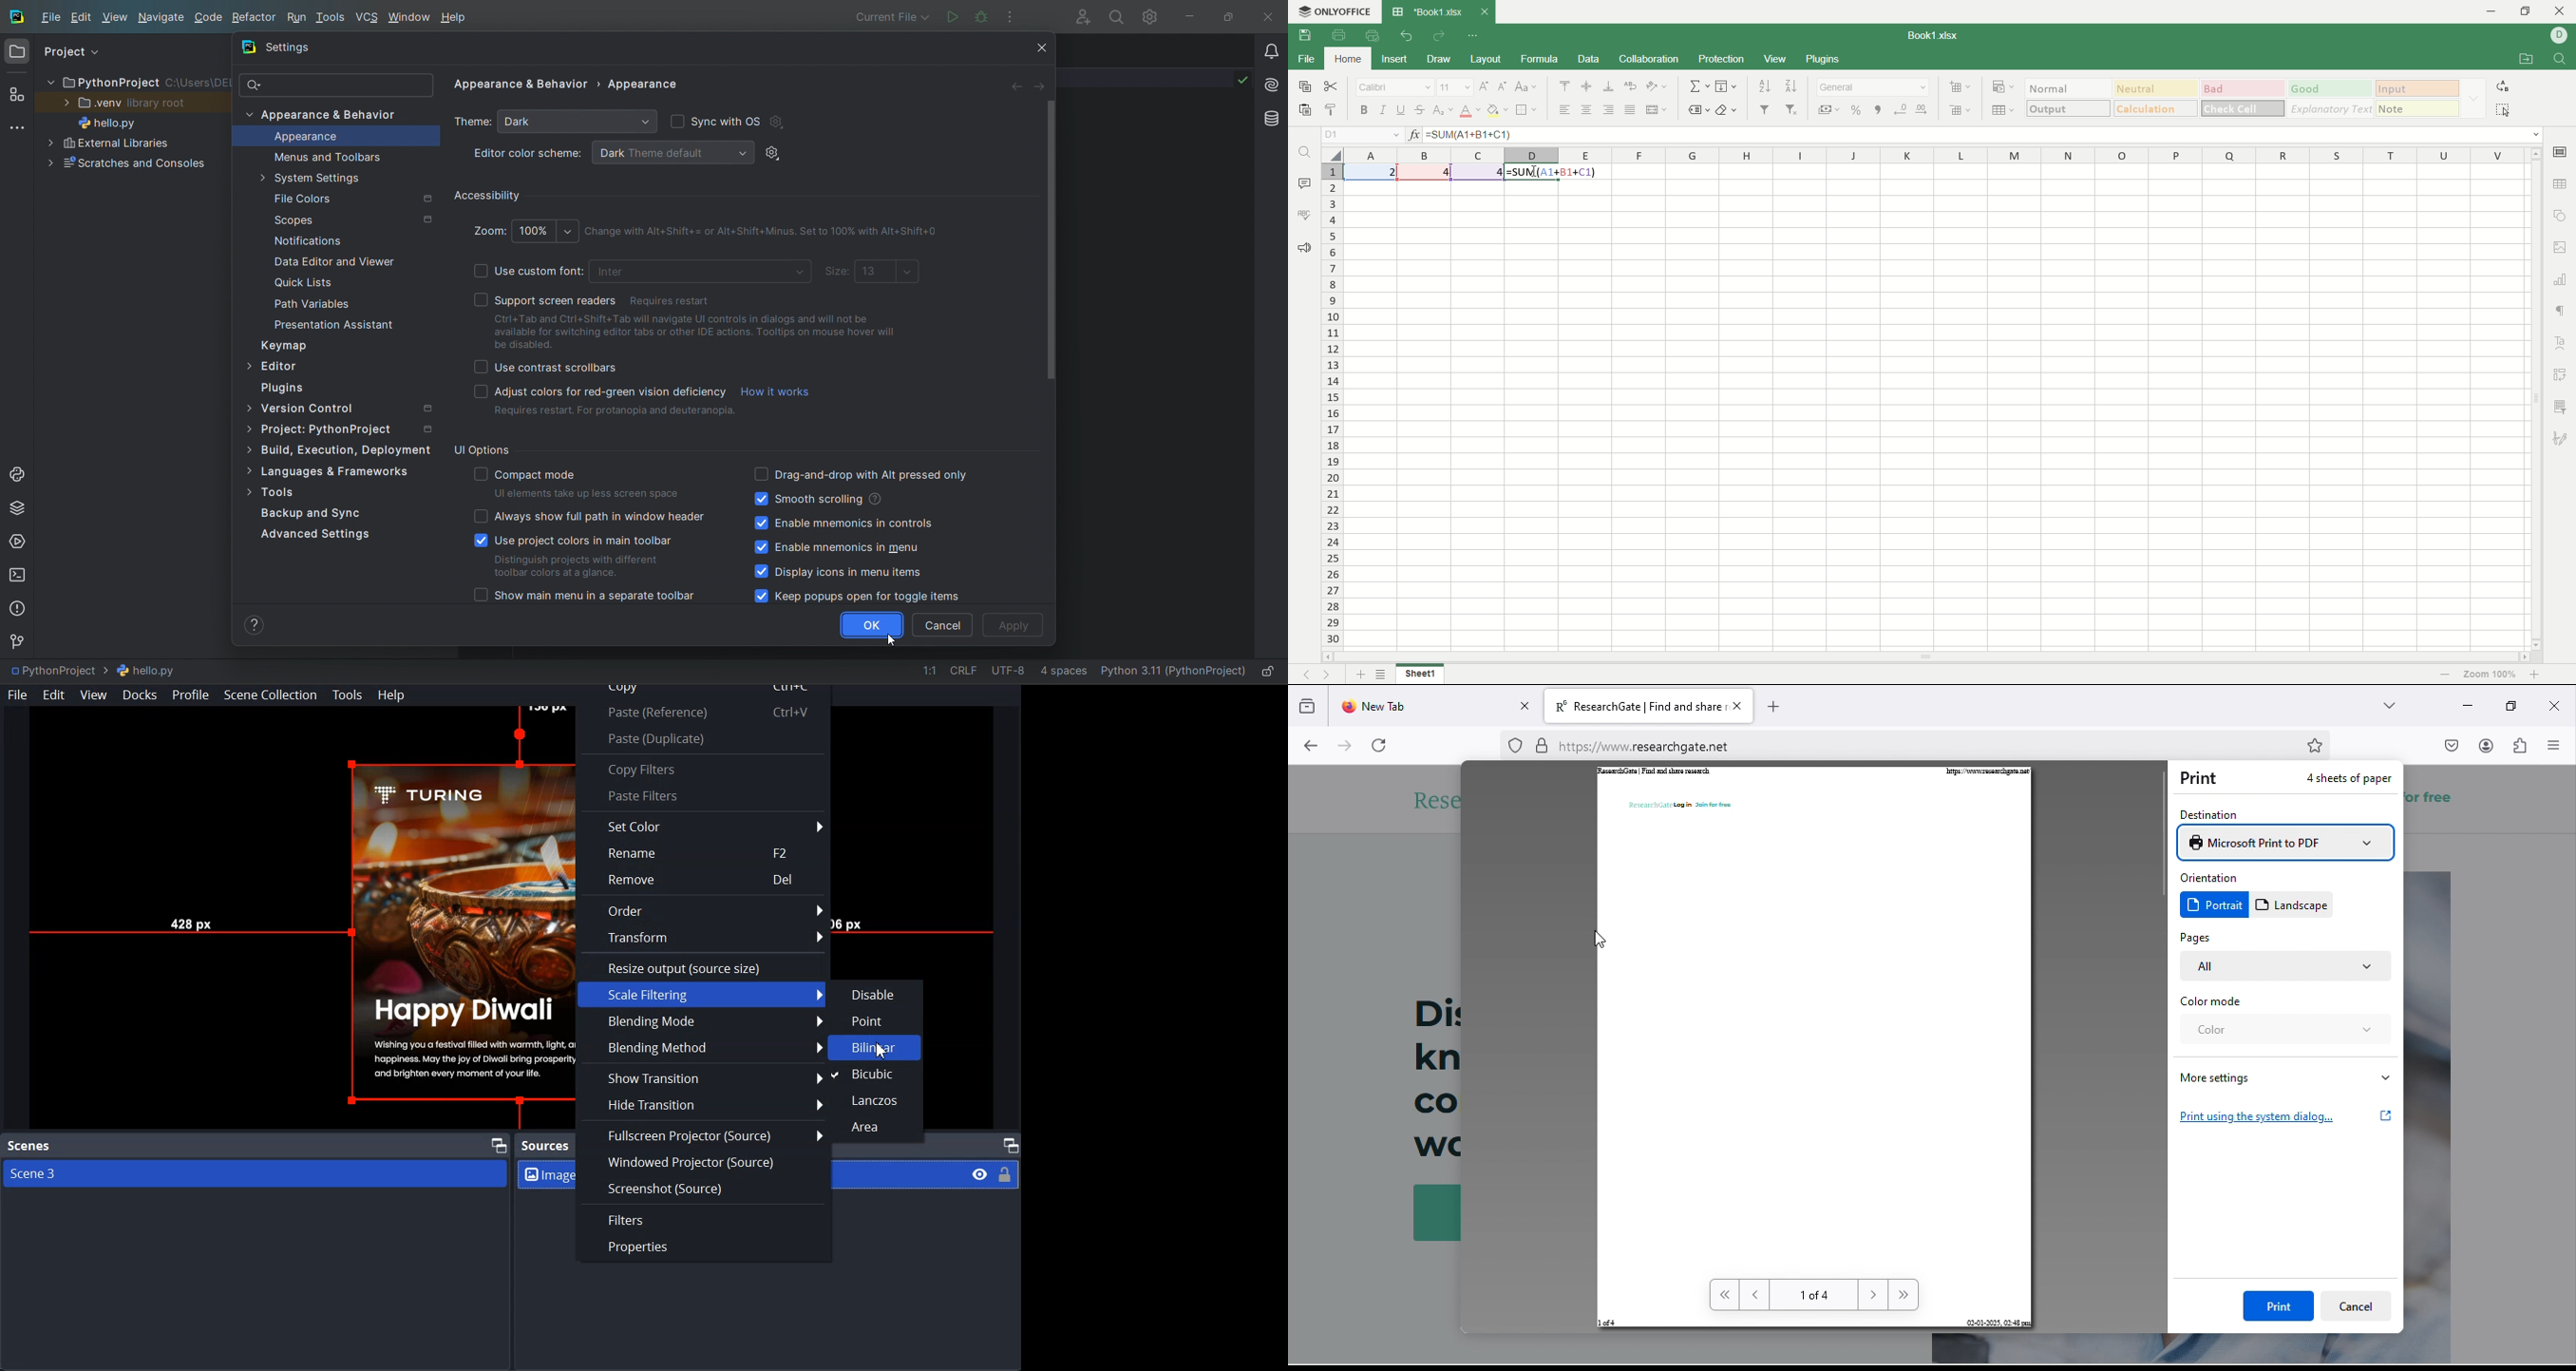 This screenshot has width=2576, height=1372. I want to click on color mode, so click(2218, 1004).